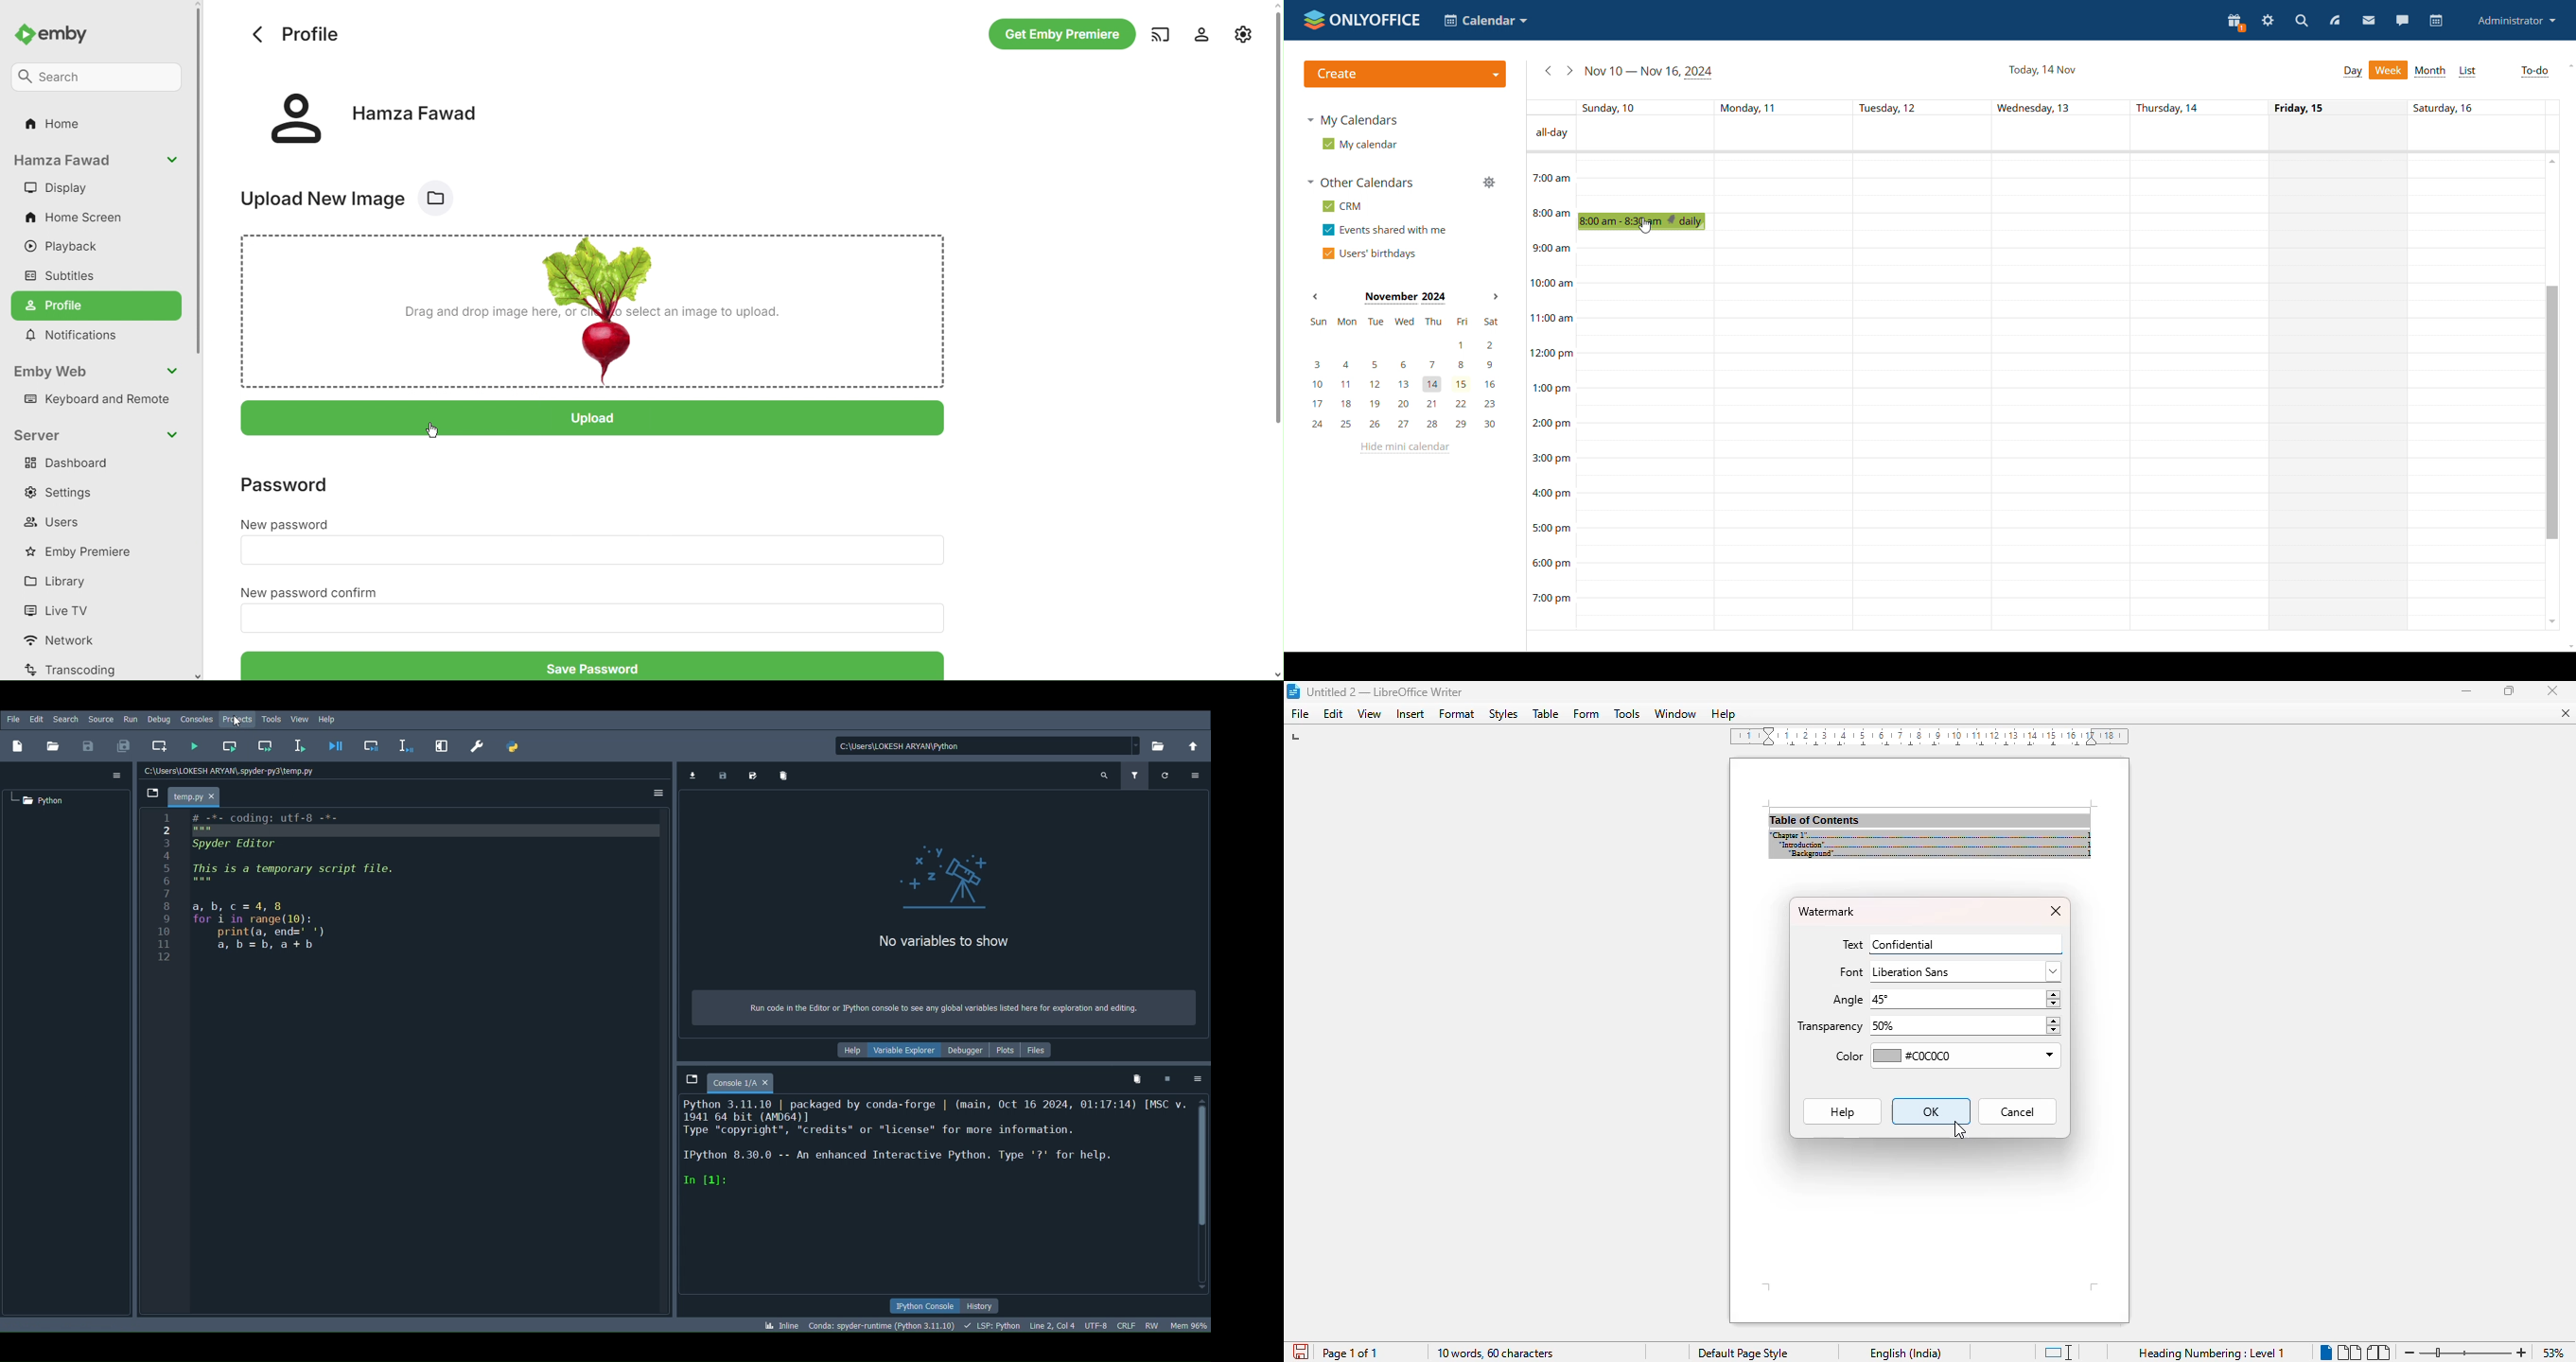 This screenshot has width=2576, height=1372. What do you see at coordinates (2552, 690) in the screenshot?
I see `minimize` at bounding box center [2552, 690].